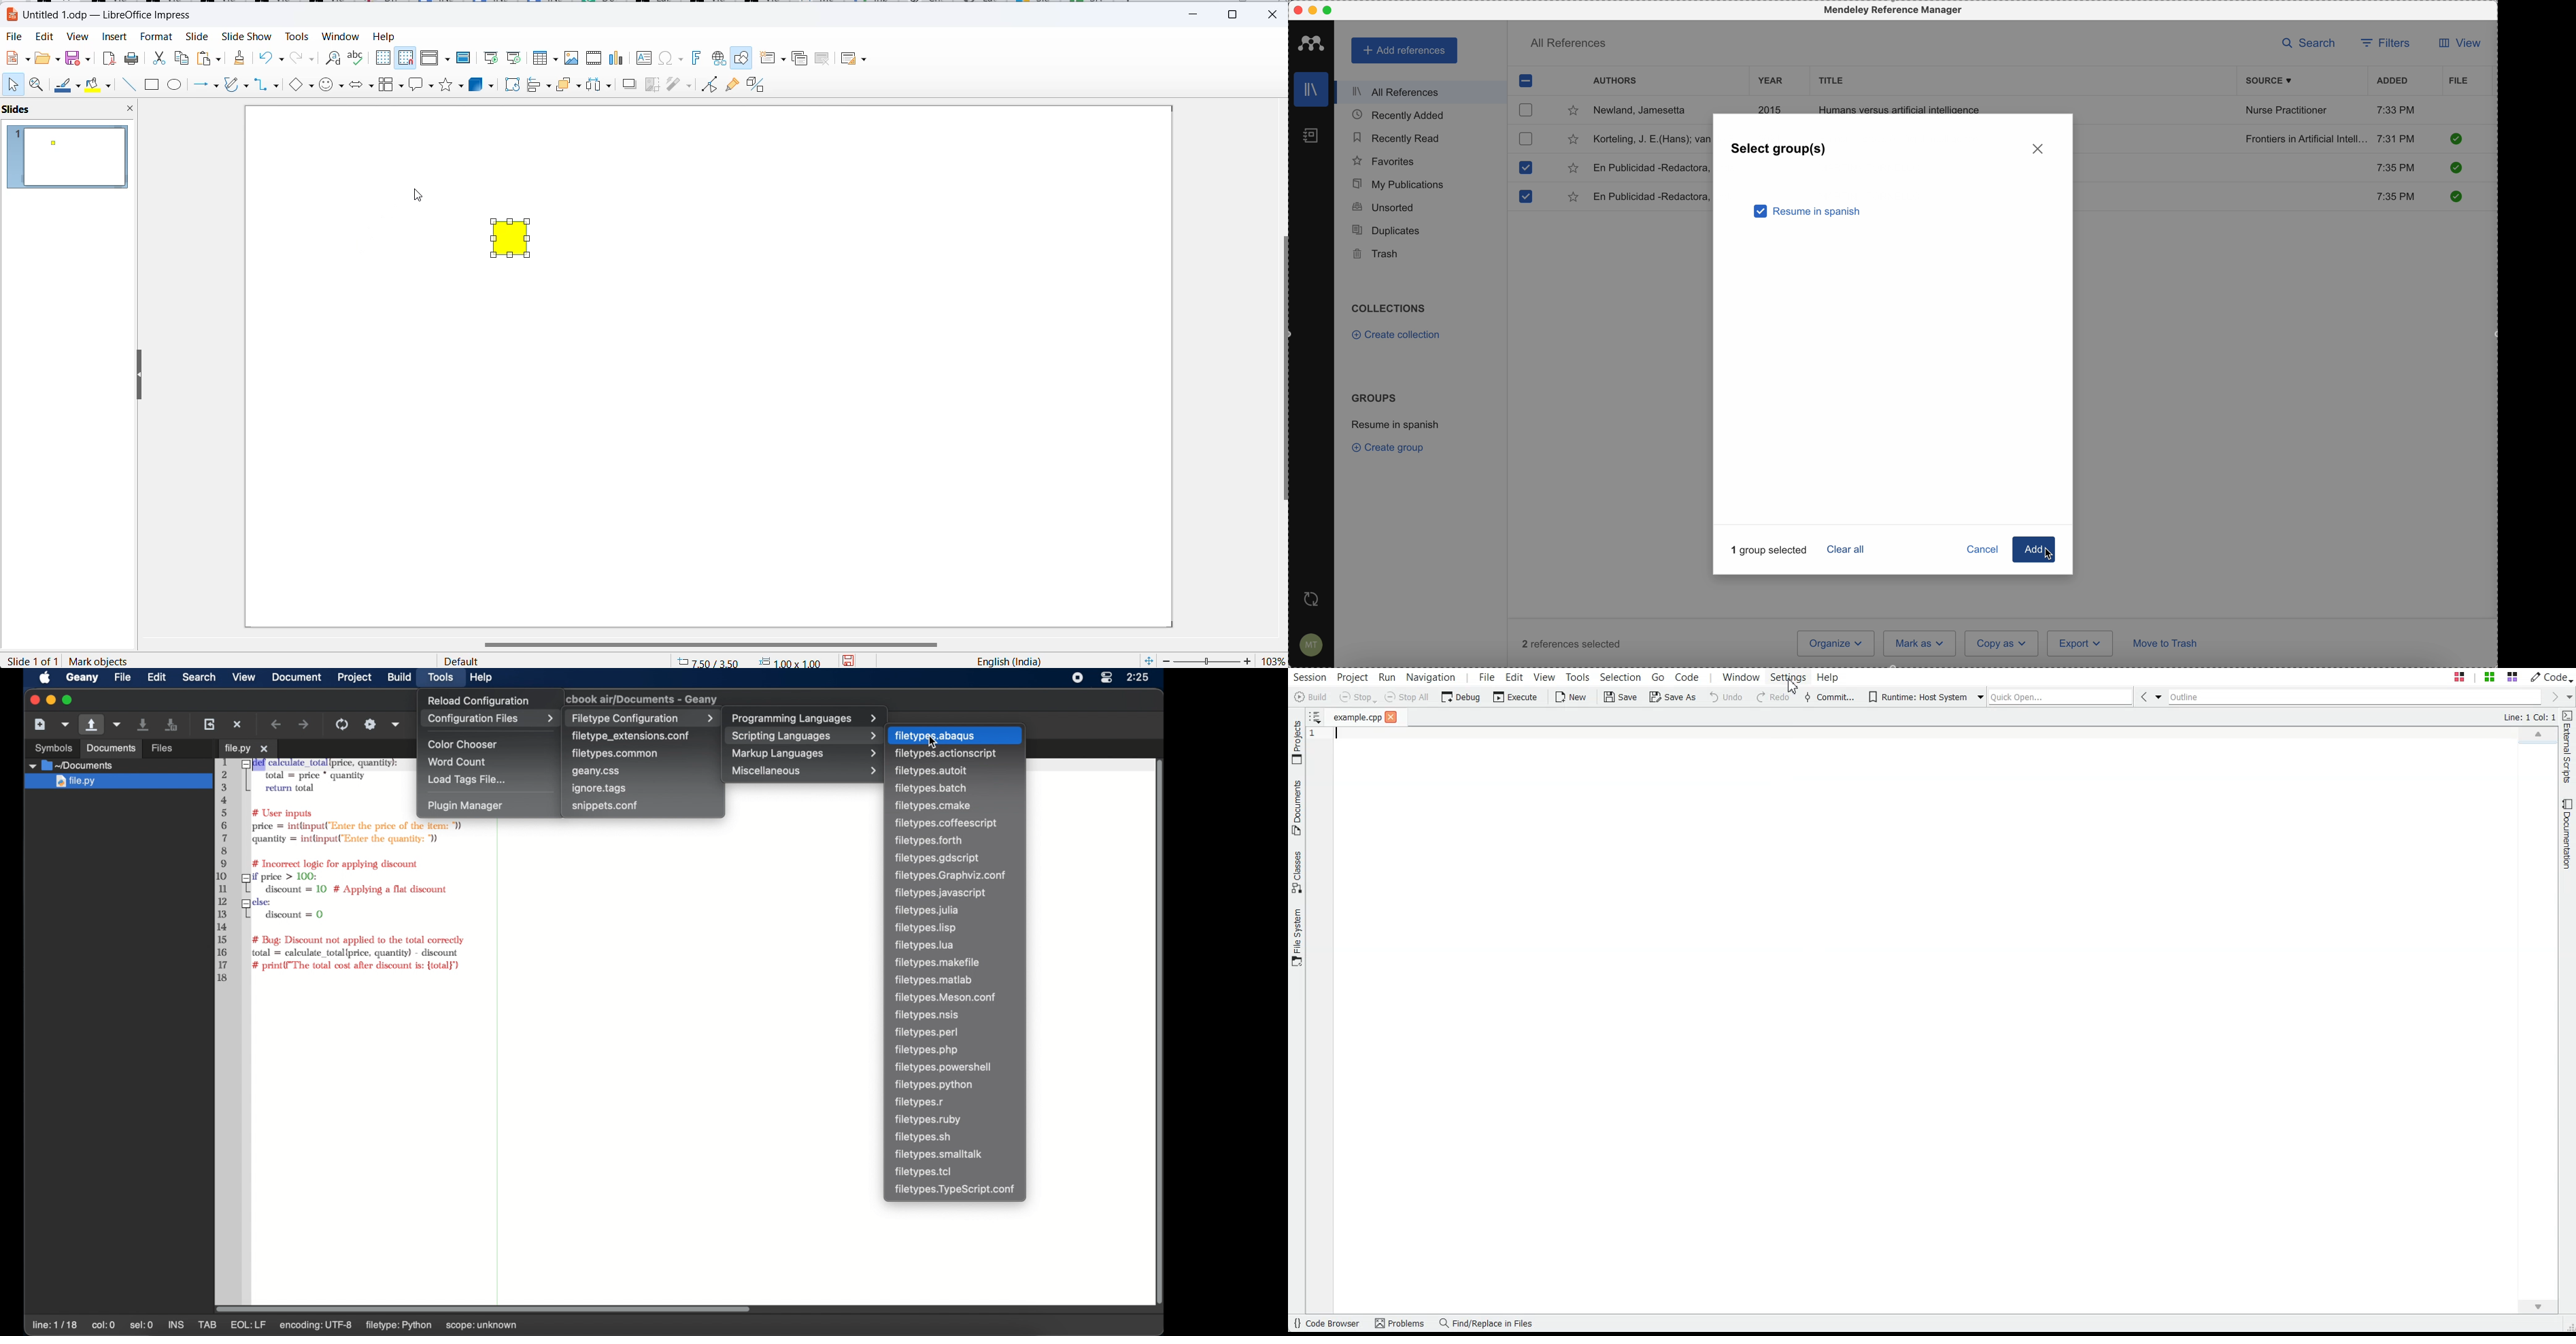  I want to click on Insert image, so click(573, 58).